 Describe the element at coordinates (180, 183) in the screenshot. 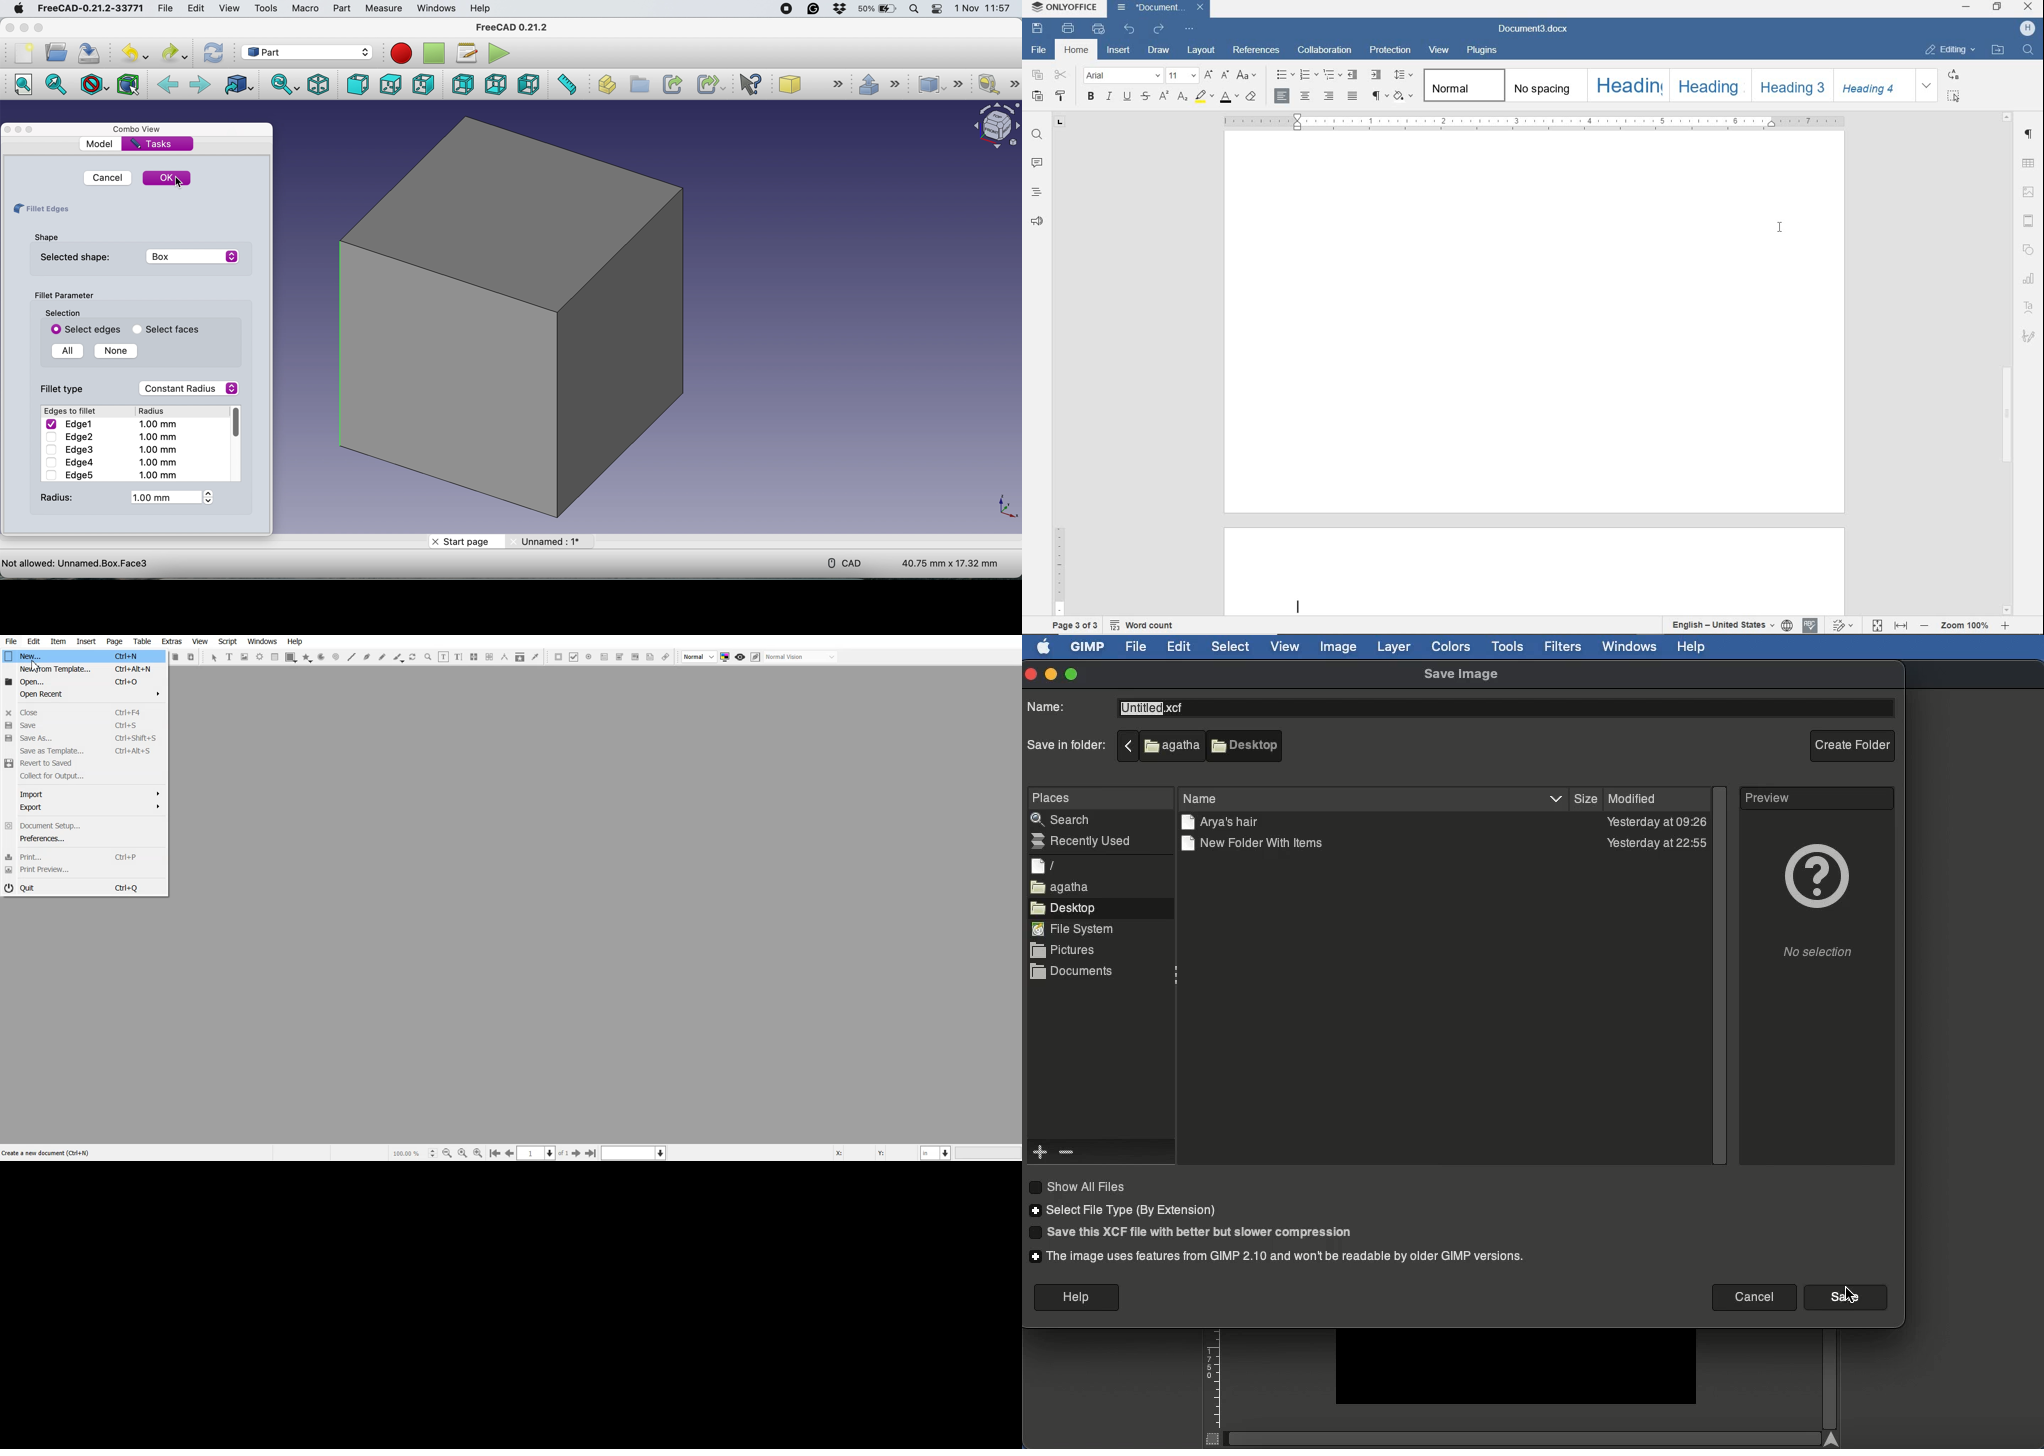

I see `cursor` at that location.